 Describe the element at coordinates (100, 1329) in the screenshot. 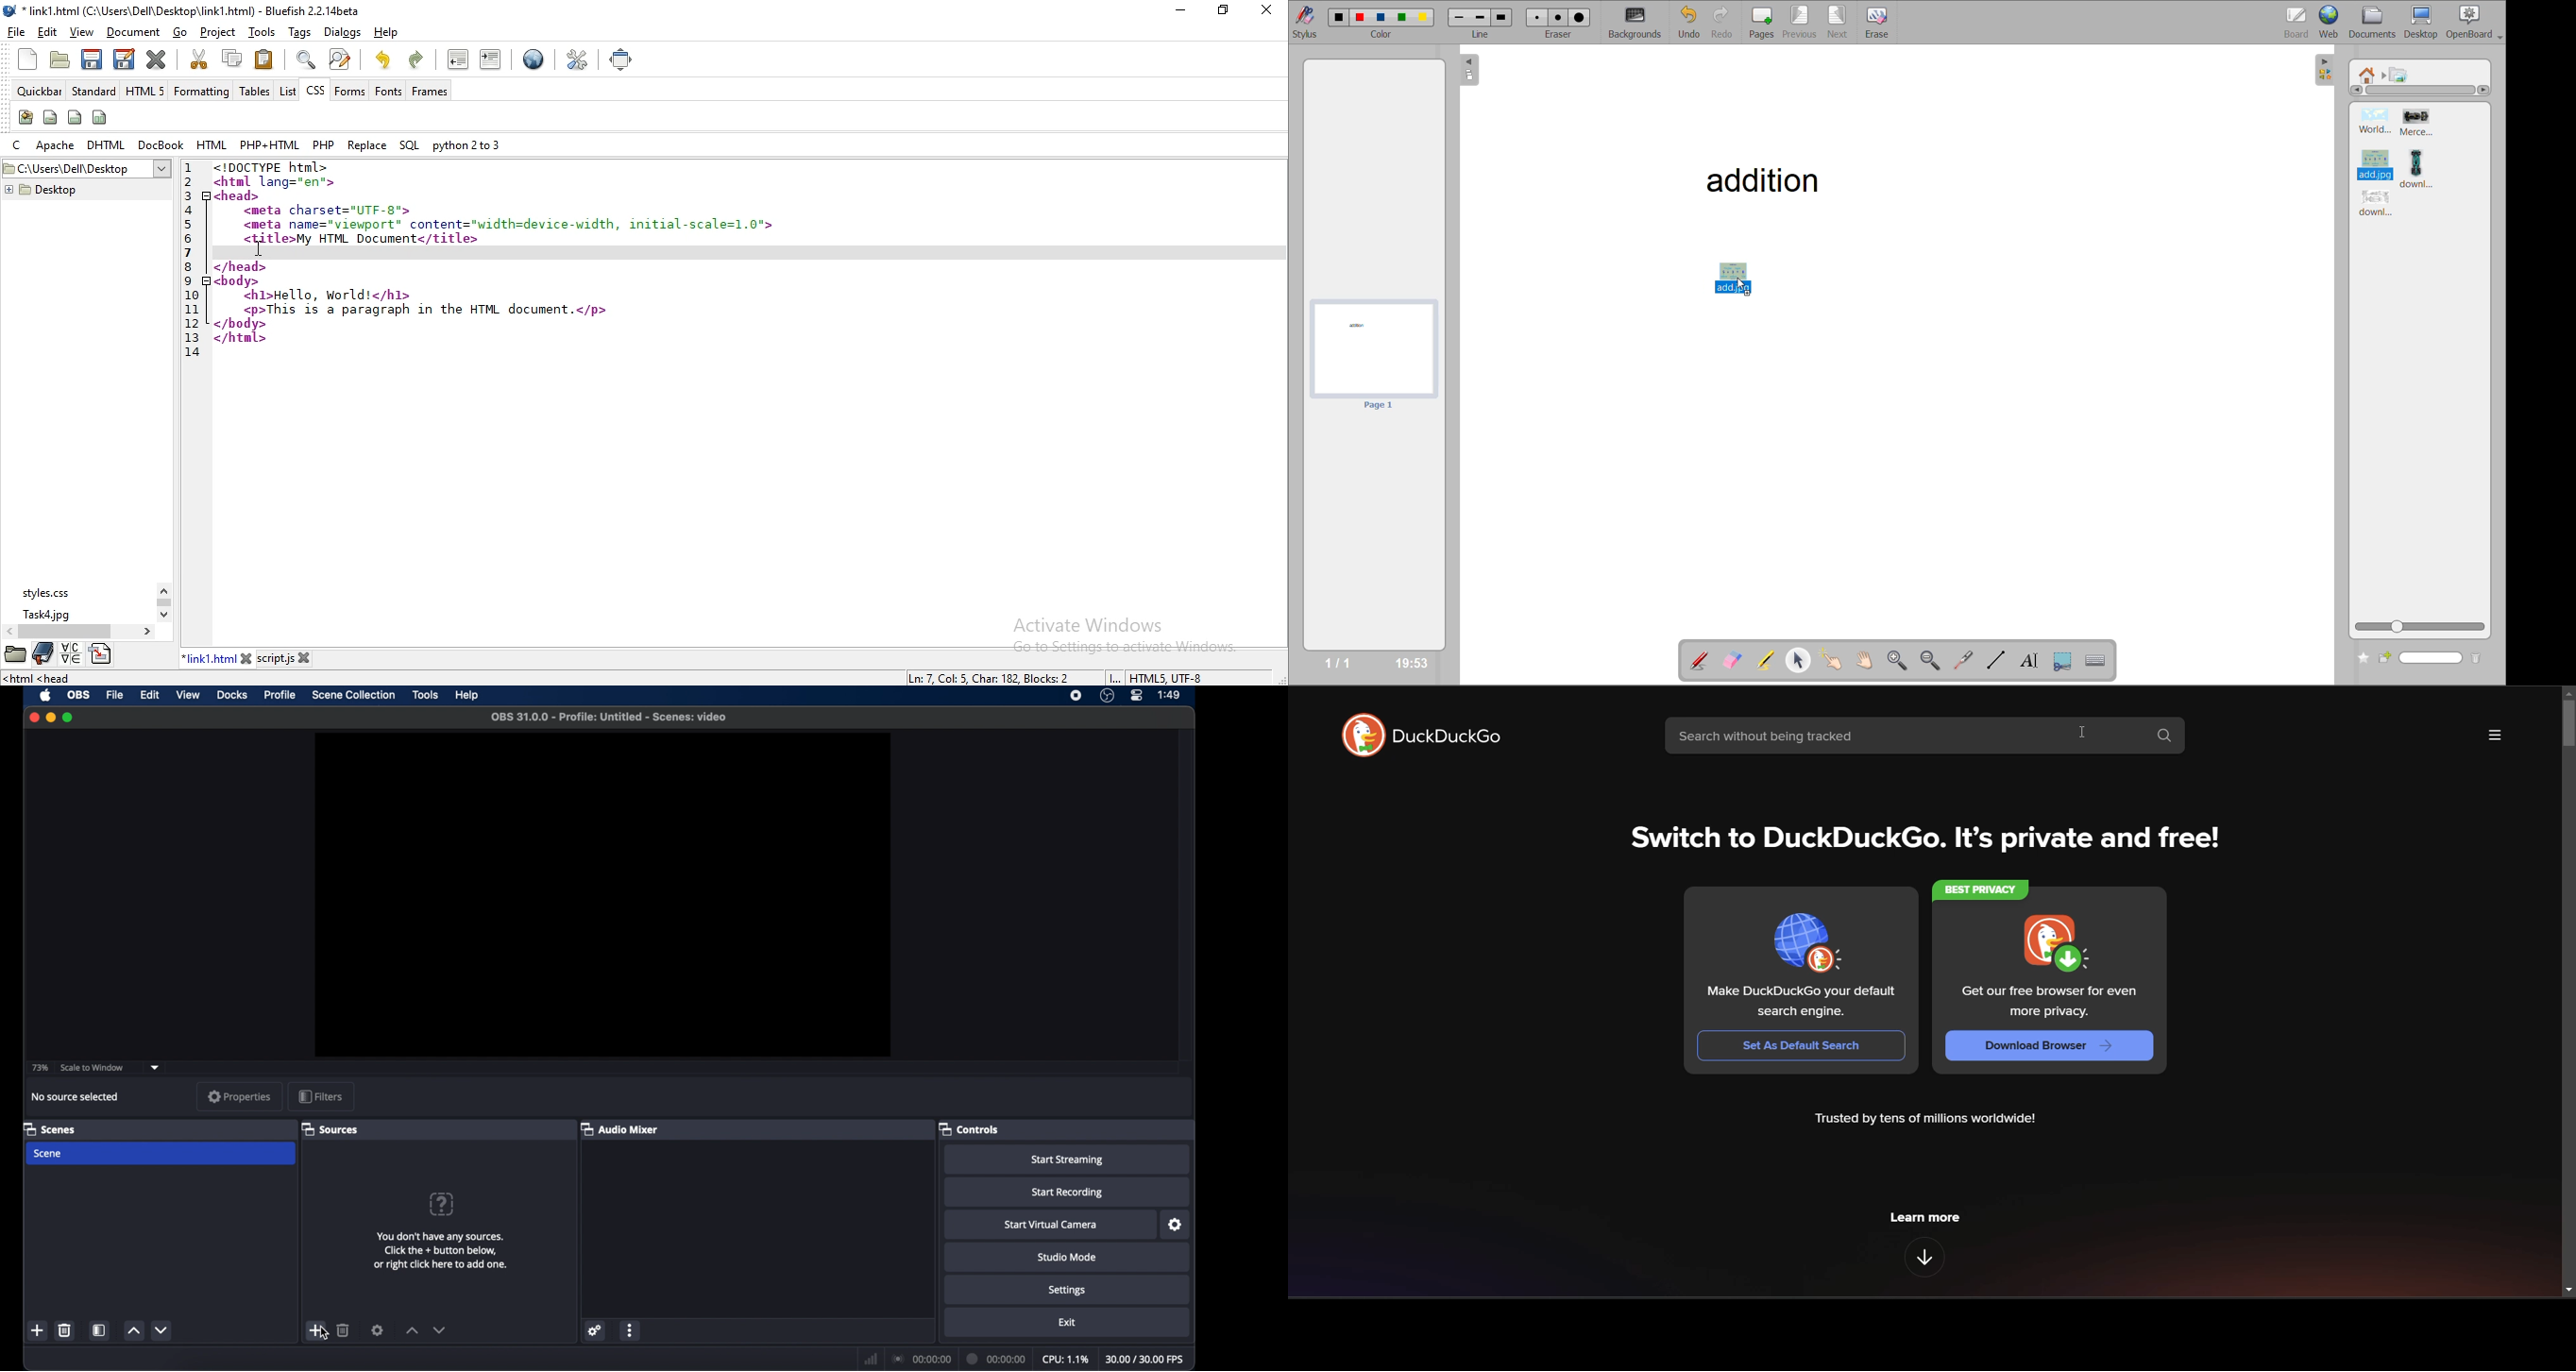

I see `scene filters` at that location.